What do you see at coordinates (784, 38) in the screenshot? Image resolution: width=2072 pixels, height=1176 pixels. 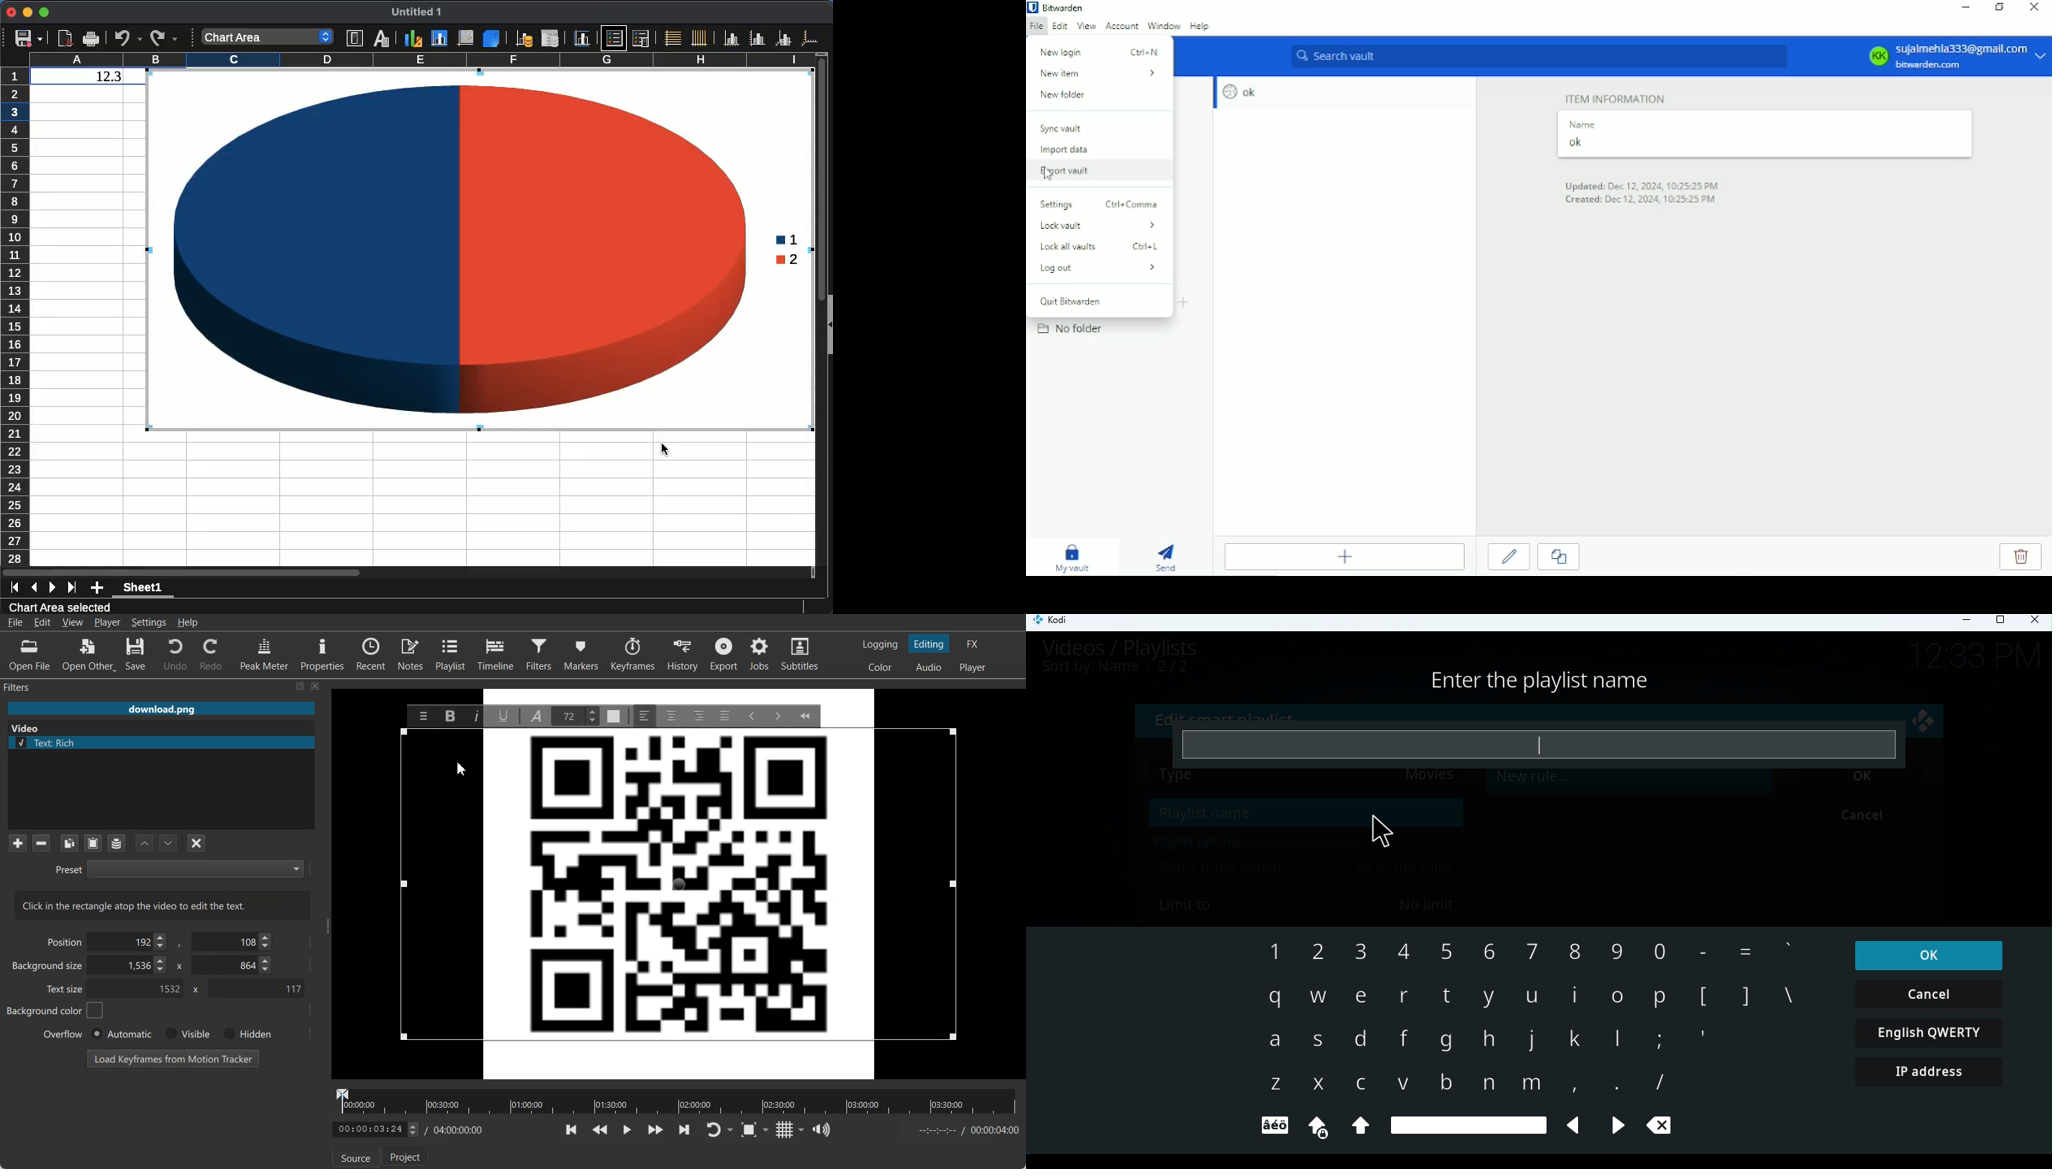 I see `Z axes` at bounding box center [784, 38].